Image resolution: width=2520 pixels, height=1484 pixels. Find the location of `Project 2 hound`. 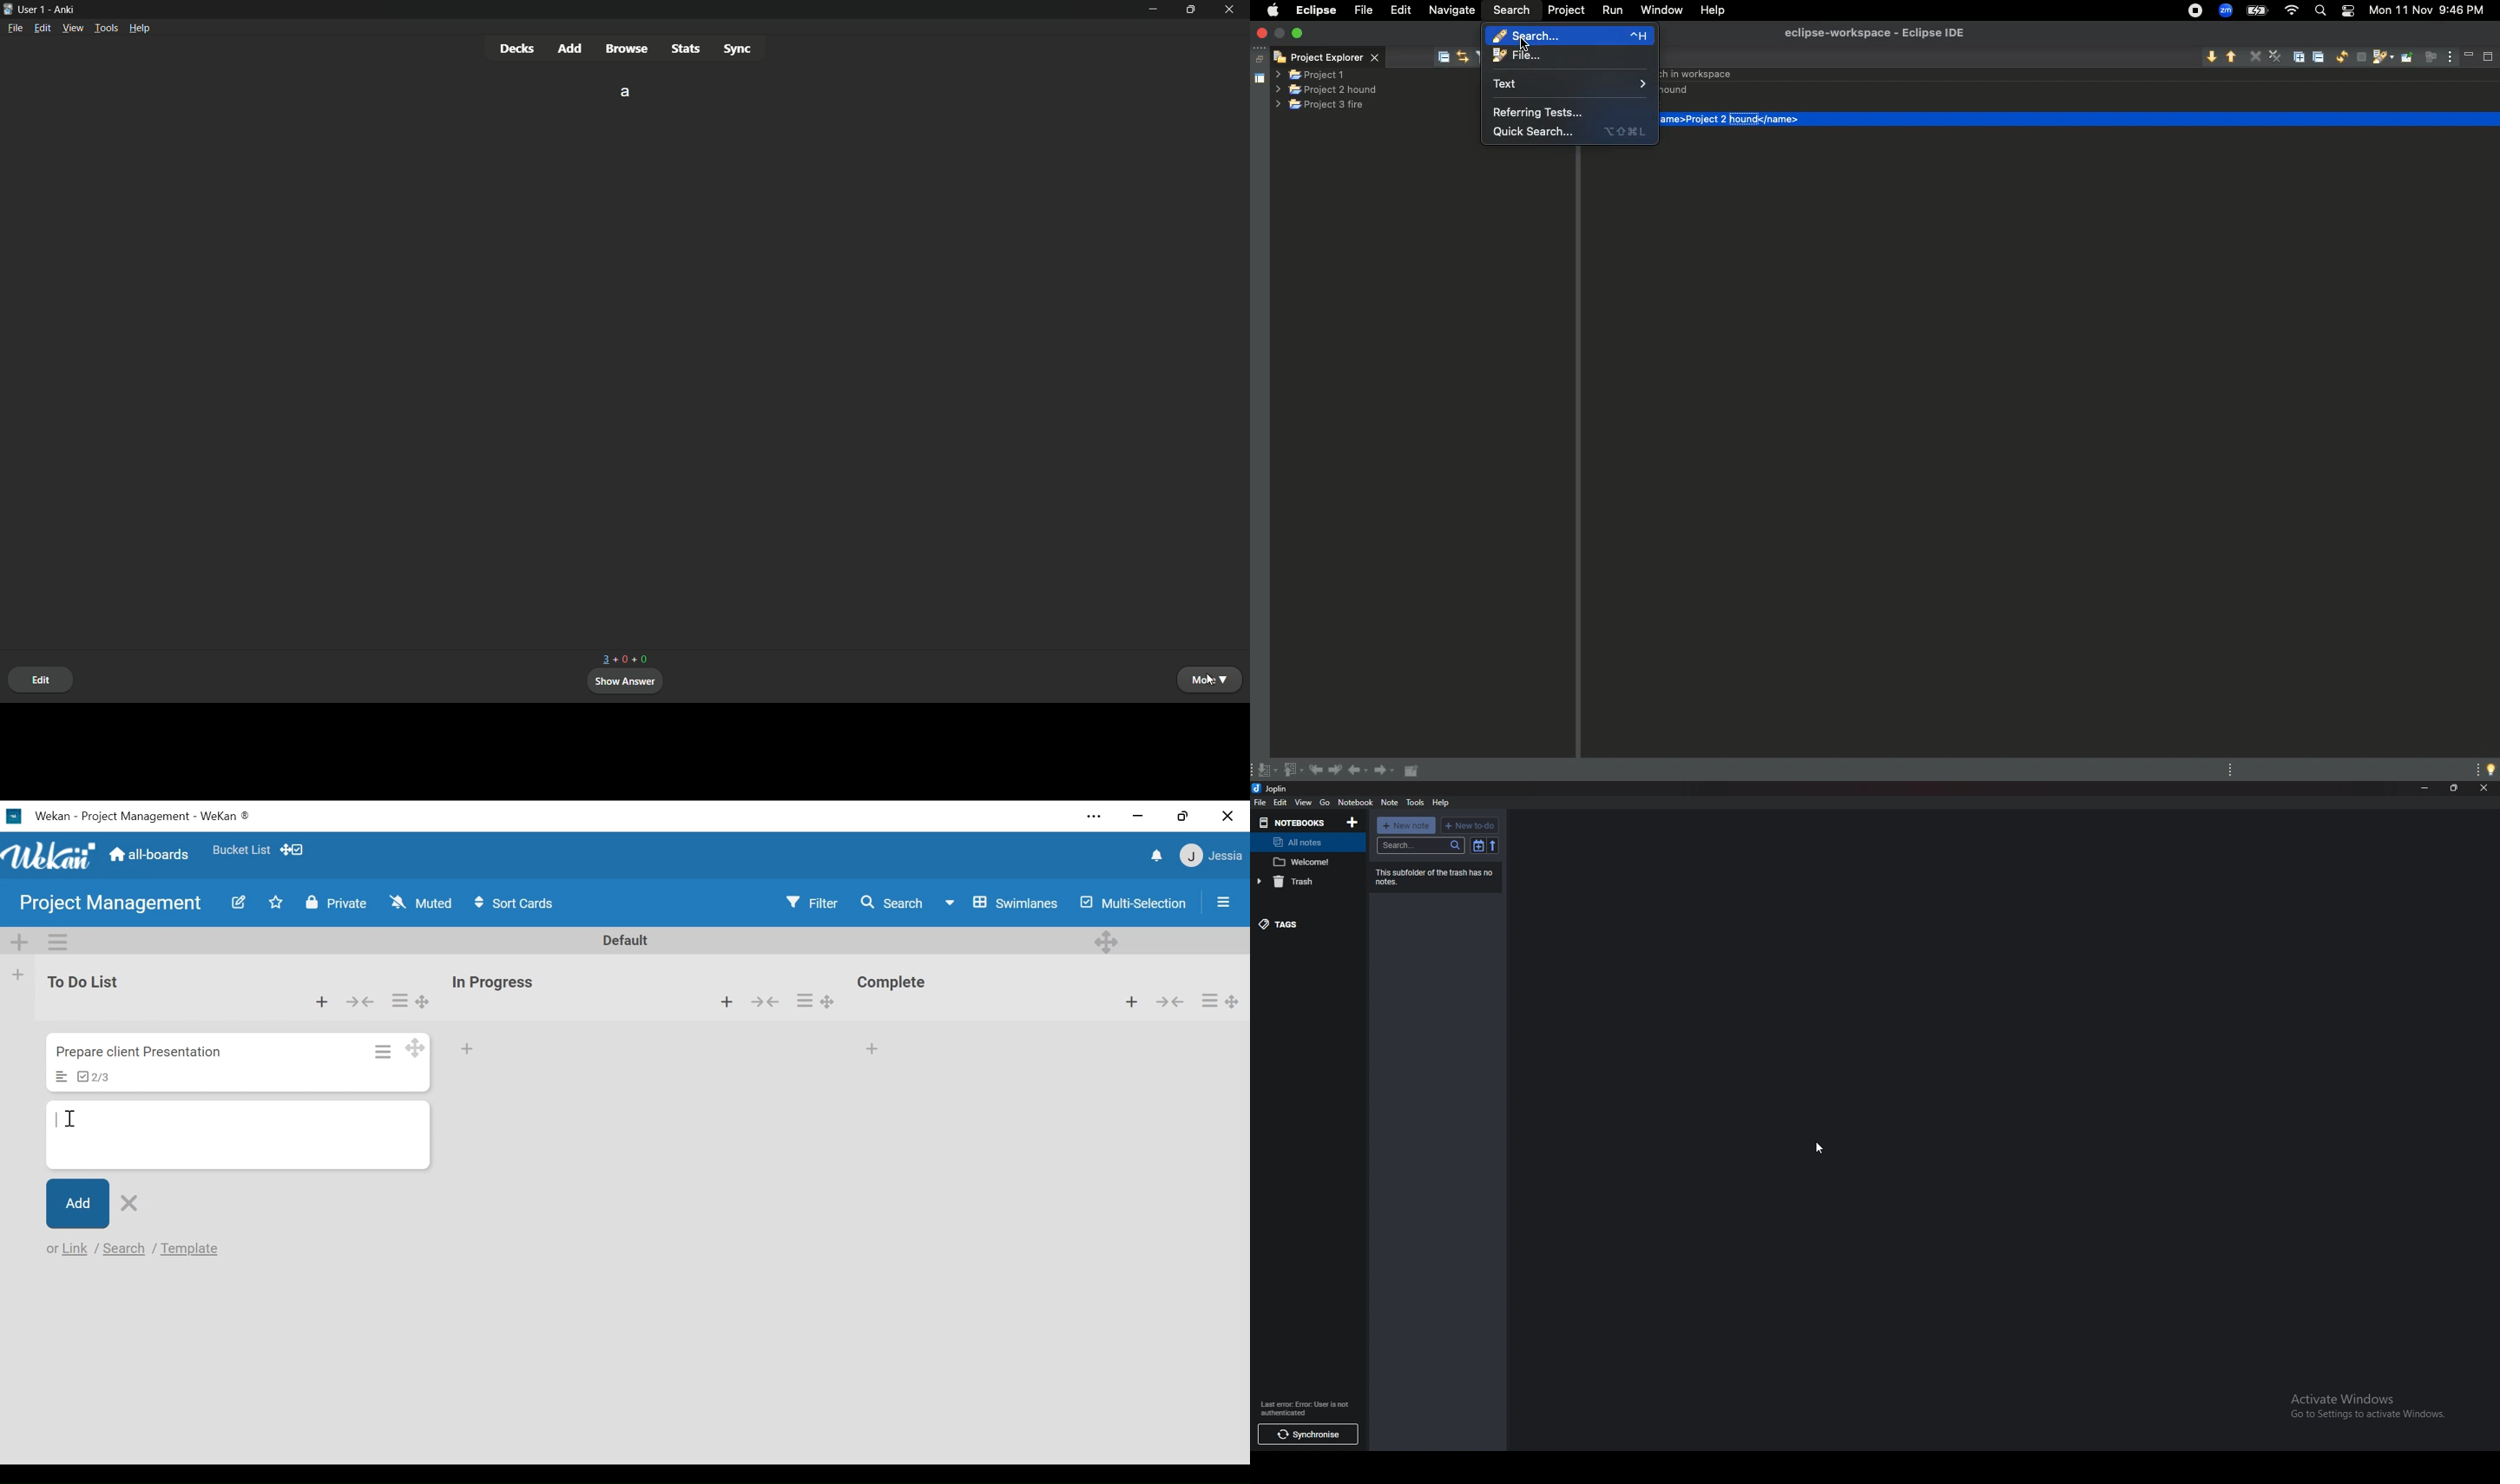

Project 2 hound is located at coordinates (1329, 90).